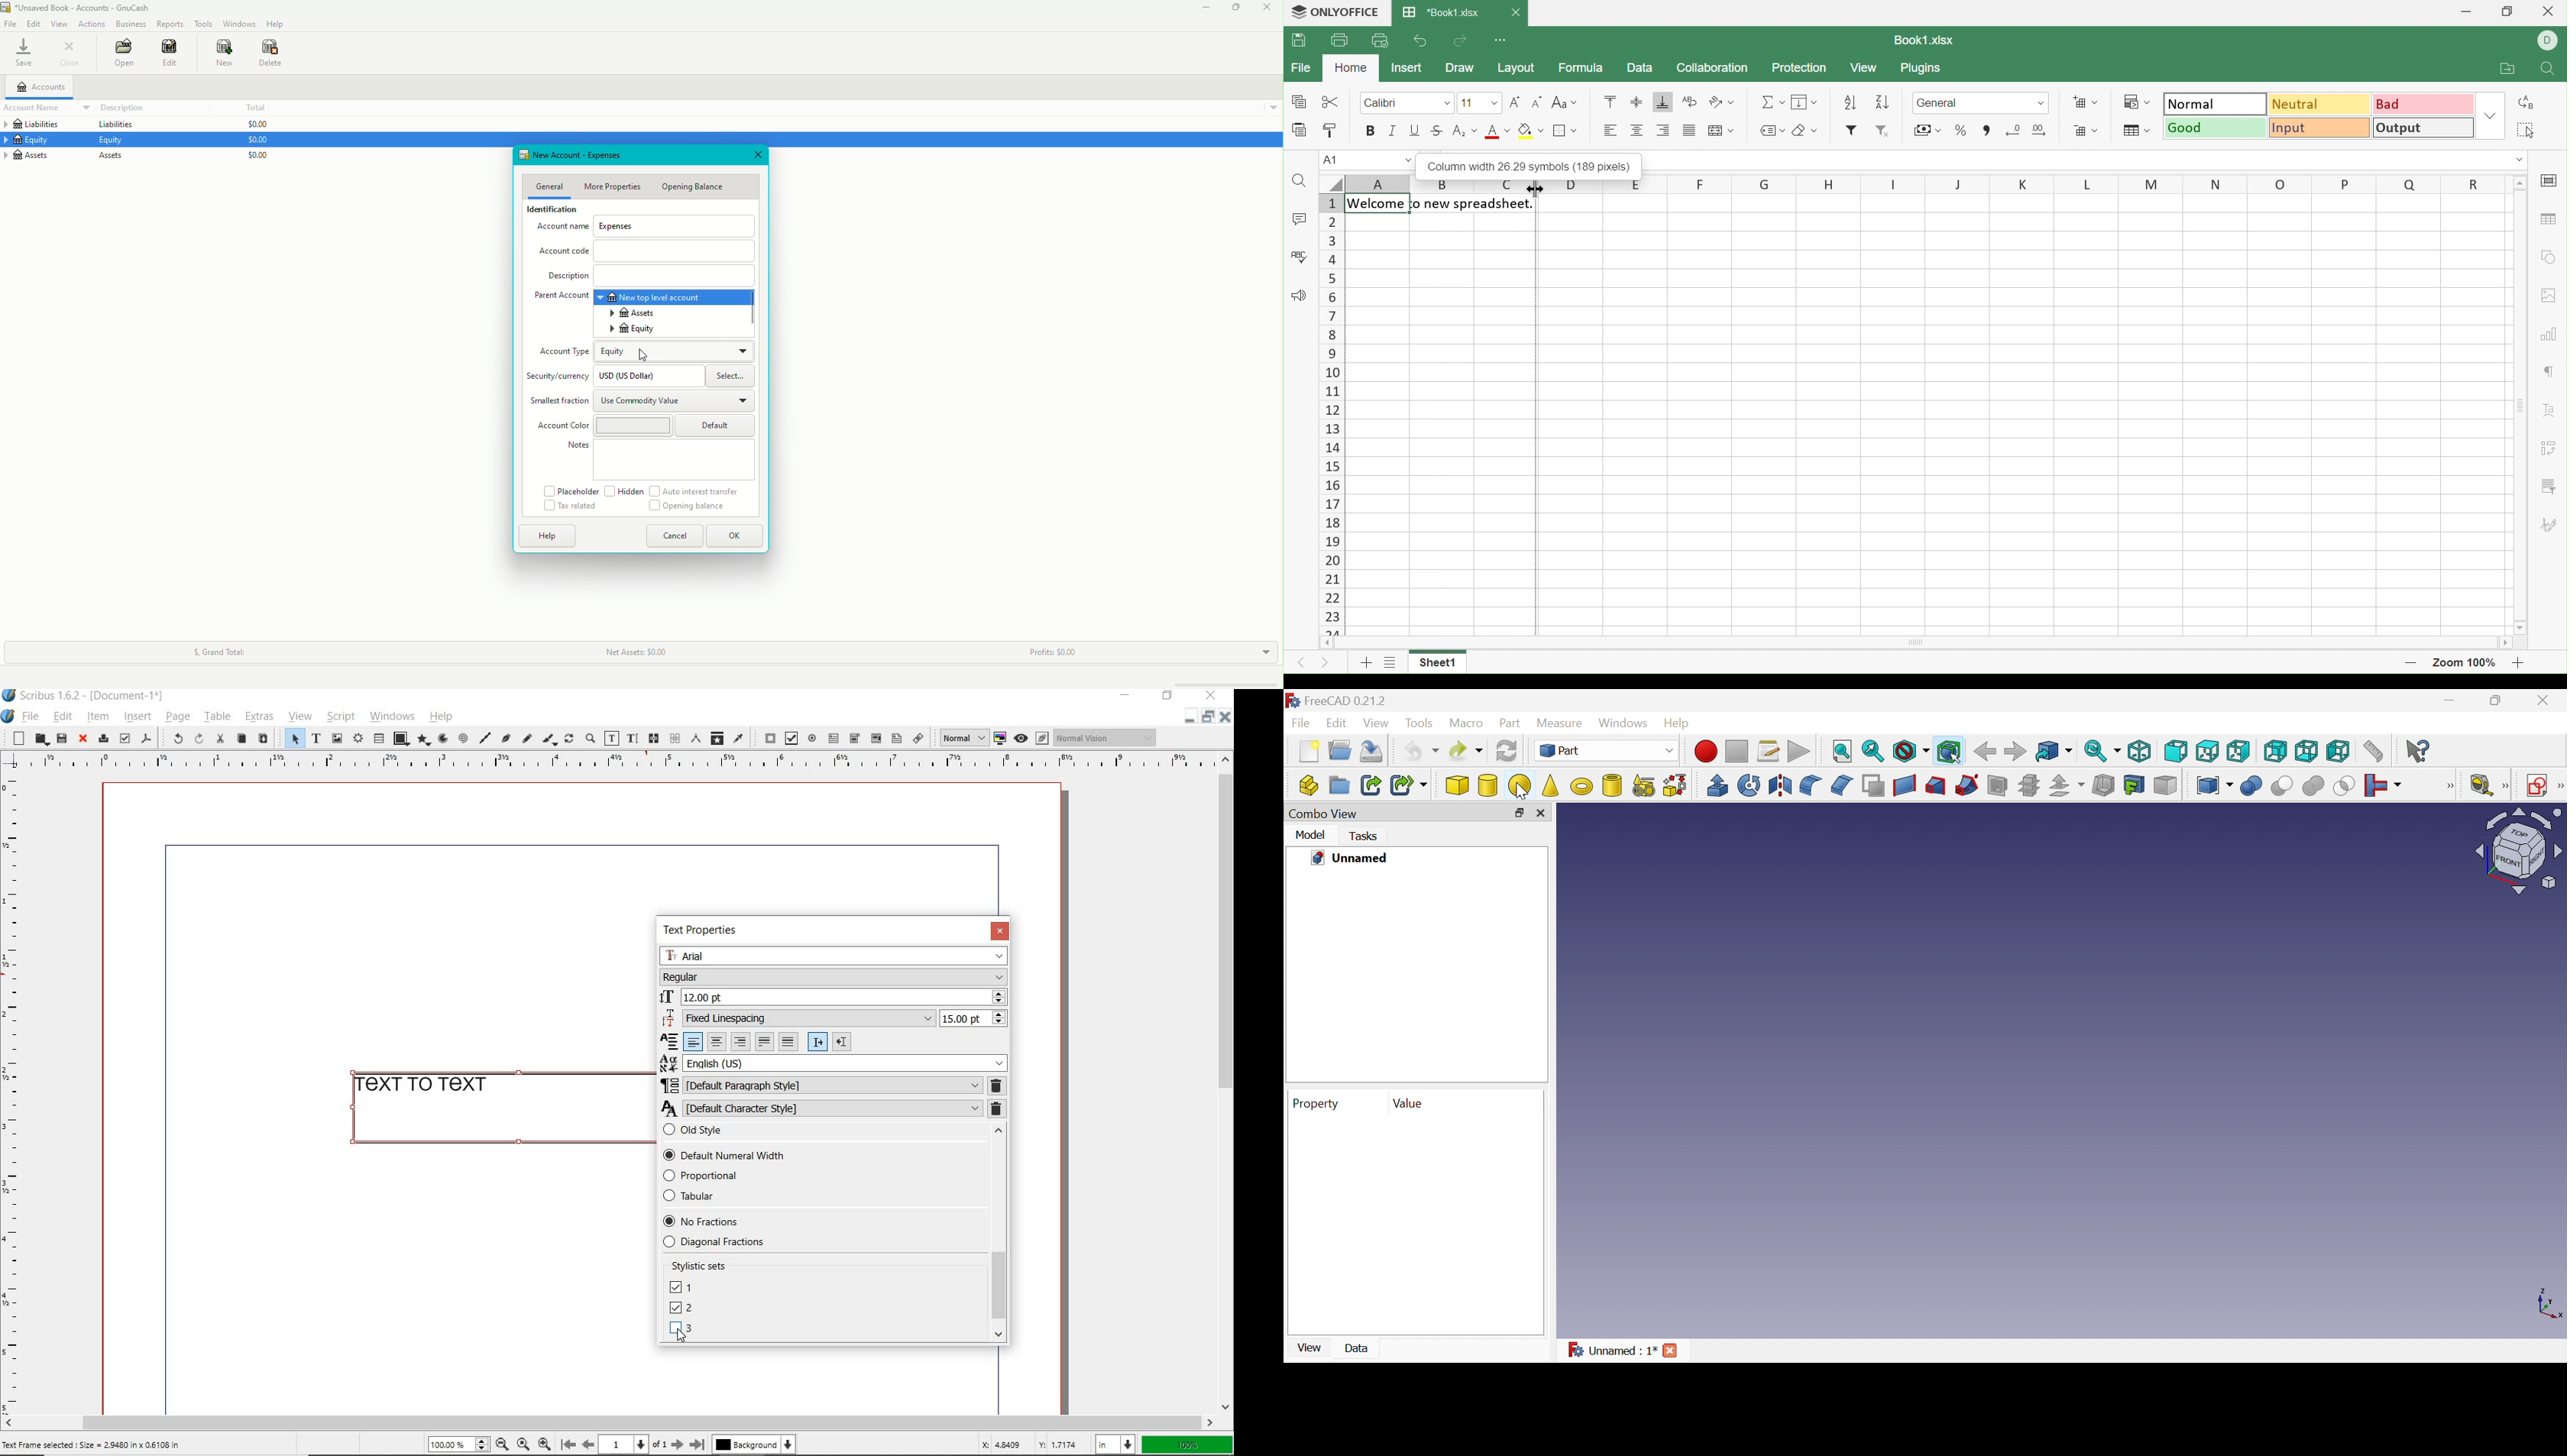  What do you see at coordinates (2384, 785) in the screenshot?
I see `Join objects...` at bounding box center [2384, 785].